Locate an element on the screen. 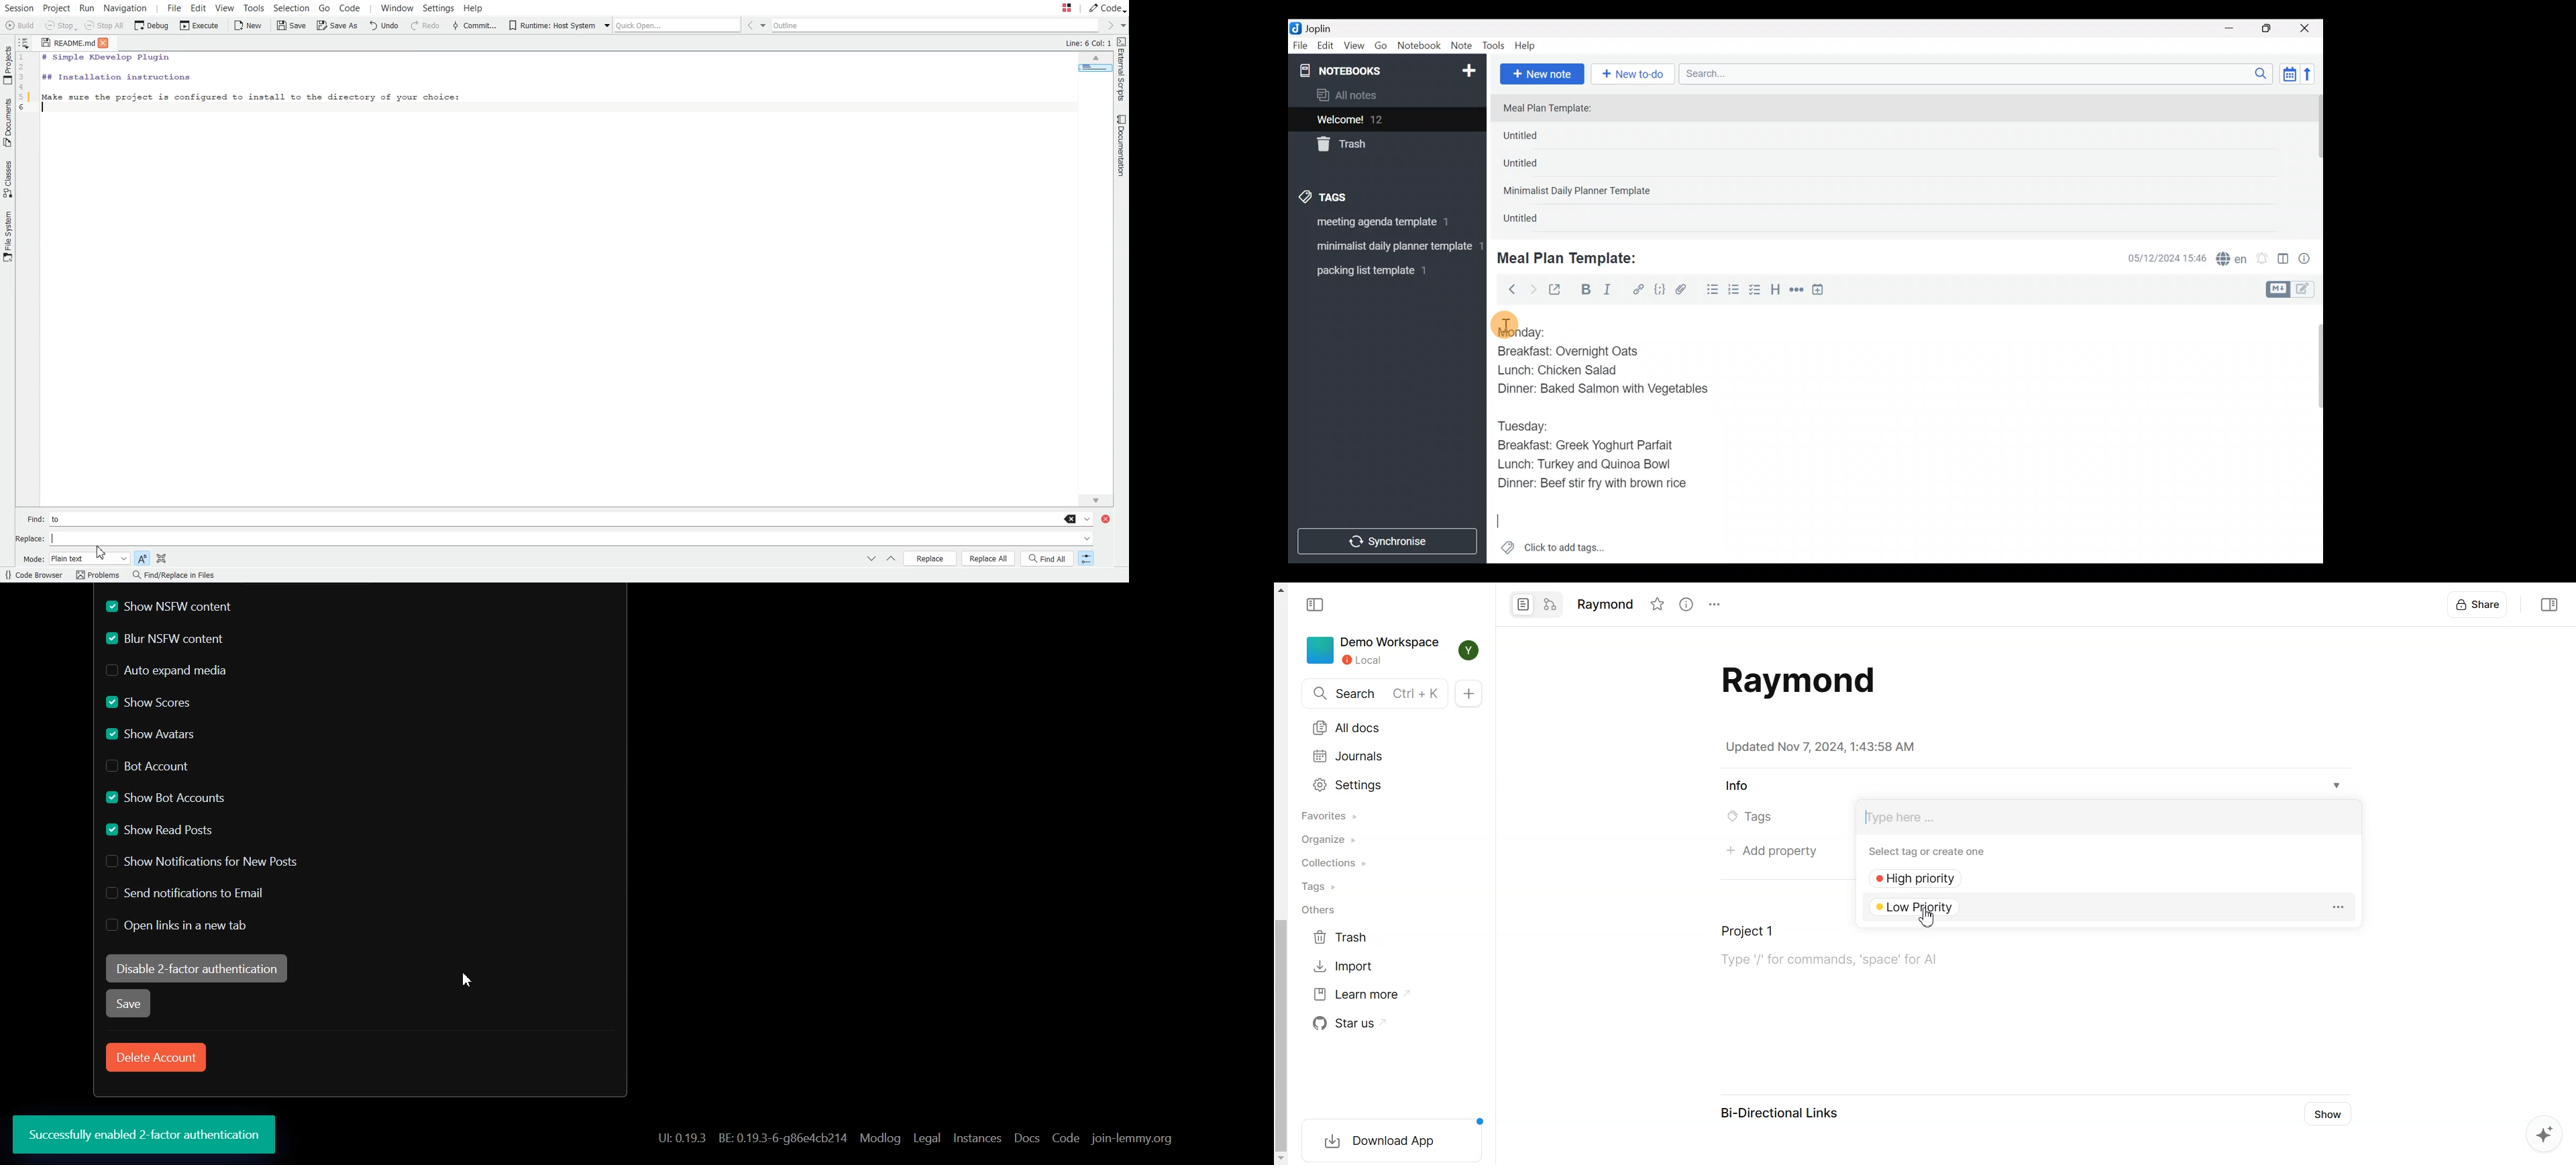 This screenshot has height=1176, width=2576. Set alarm is located at coordinates (2263, 259).